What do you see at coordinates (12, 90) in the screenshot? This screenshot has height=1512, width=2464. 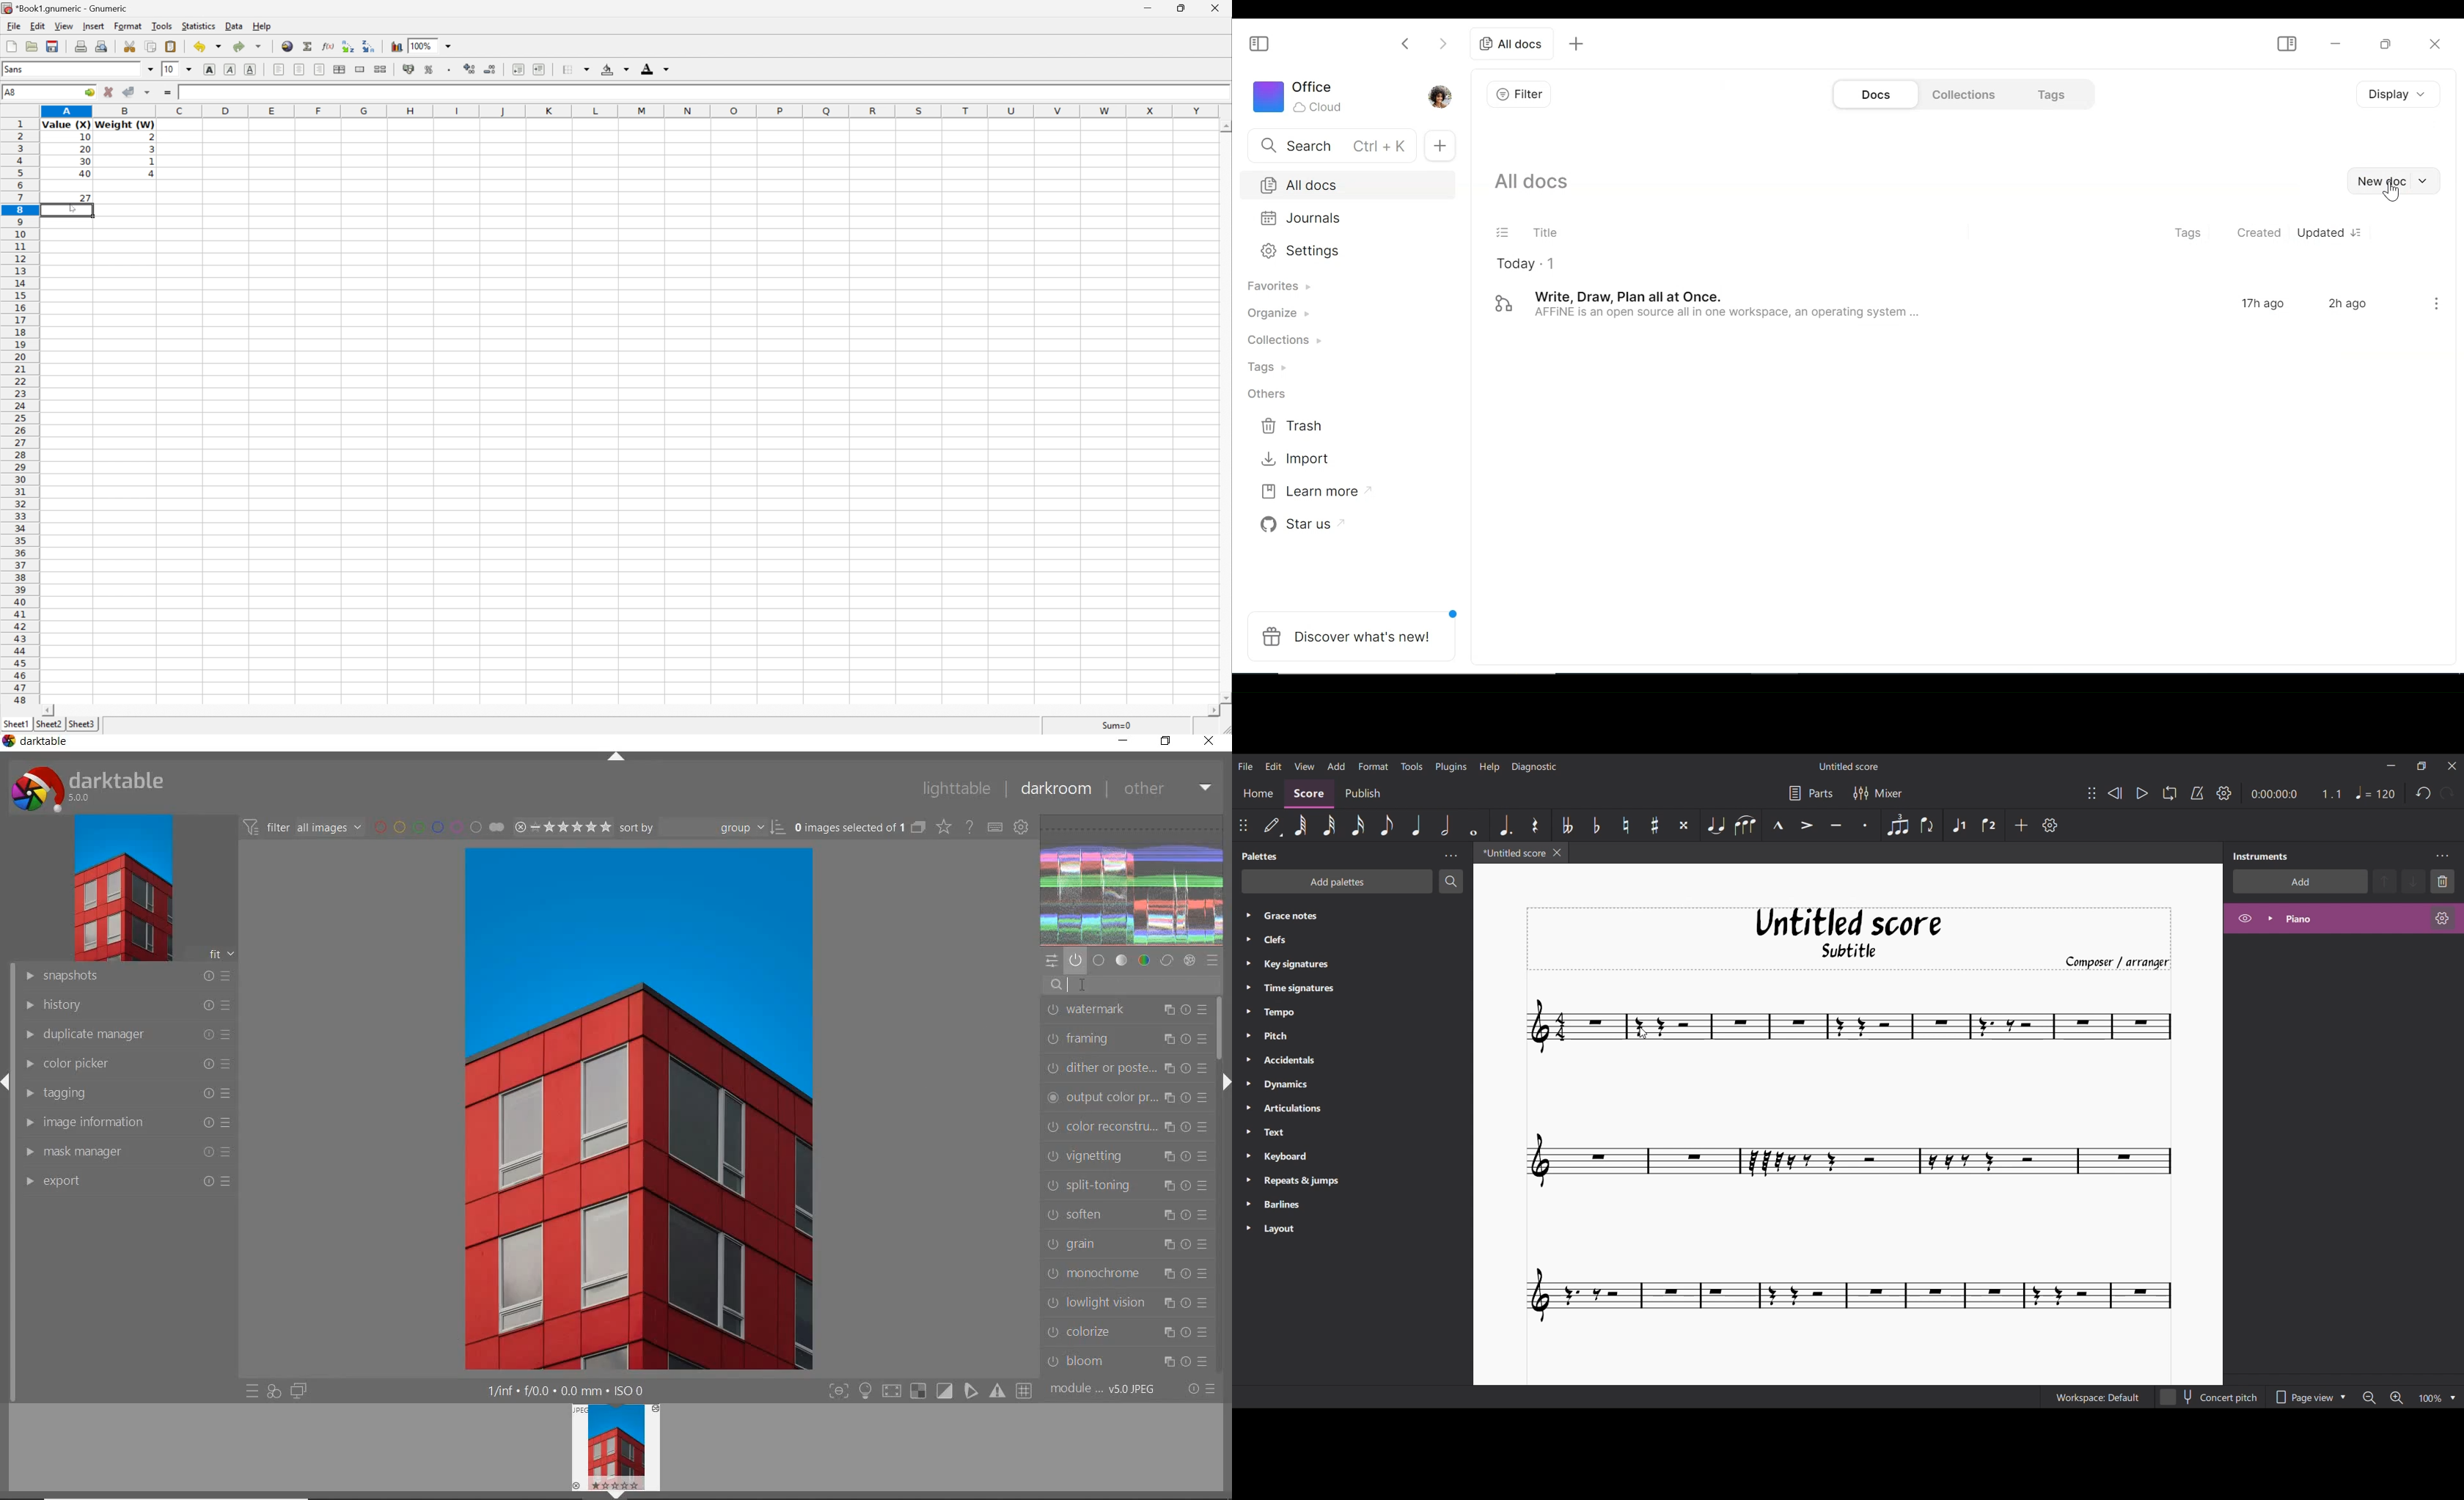 I see `A1` at bounding box center [12, 90].